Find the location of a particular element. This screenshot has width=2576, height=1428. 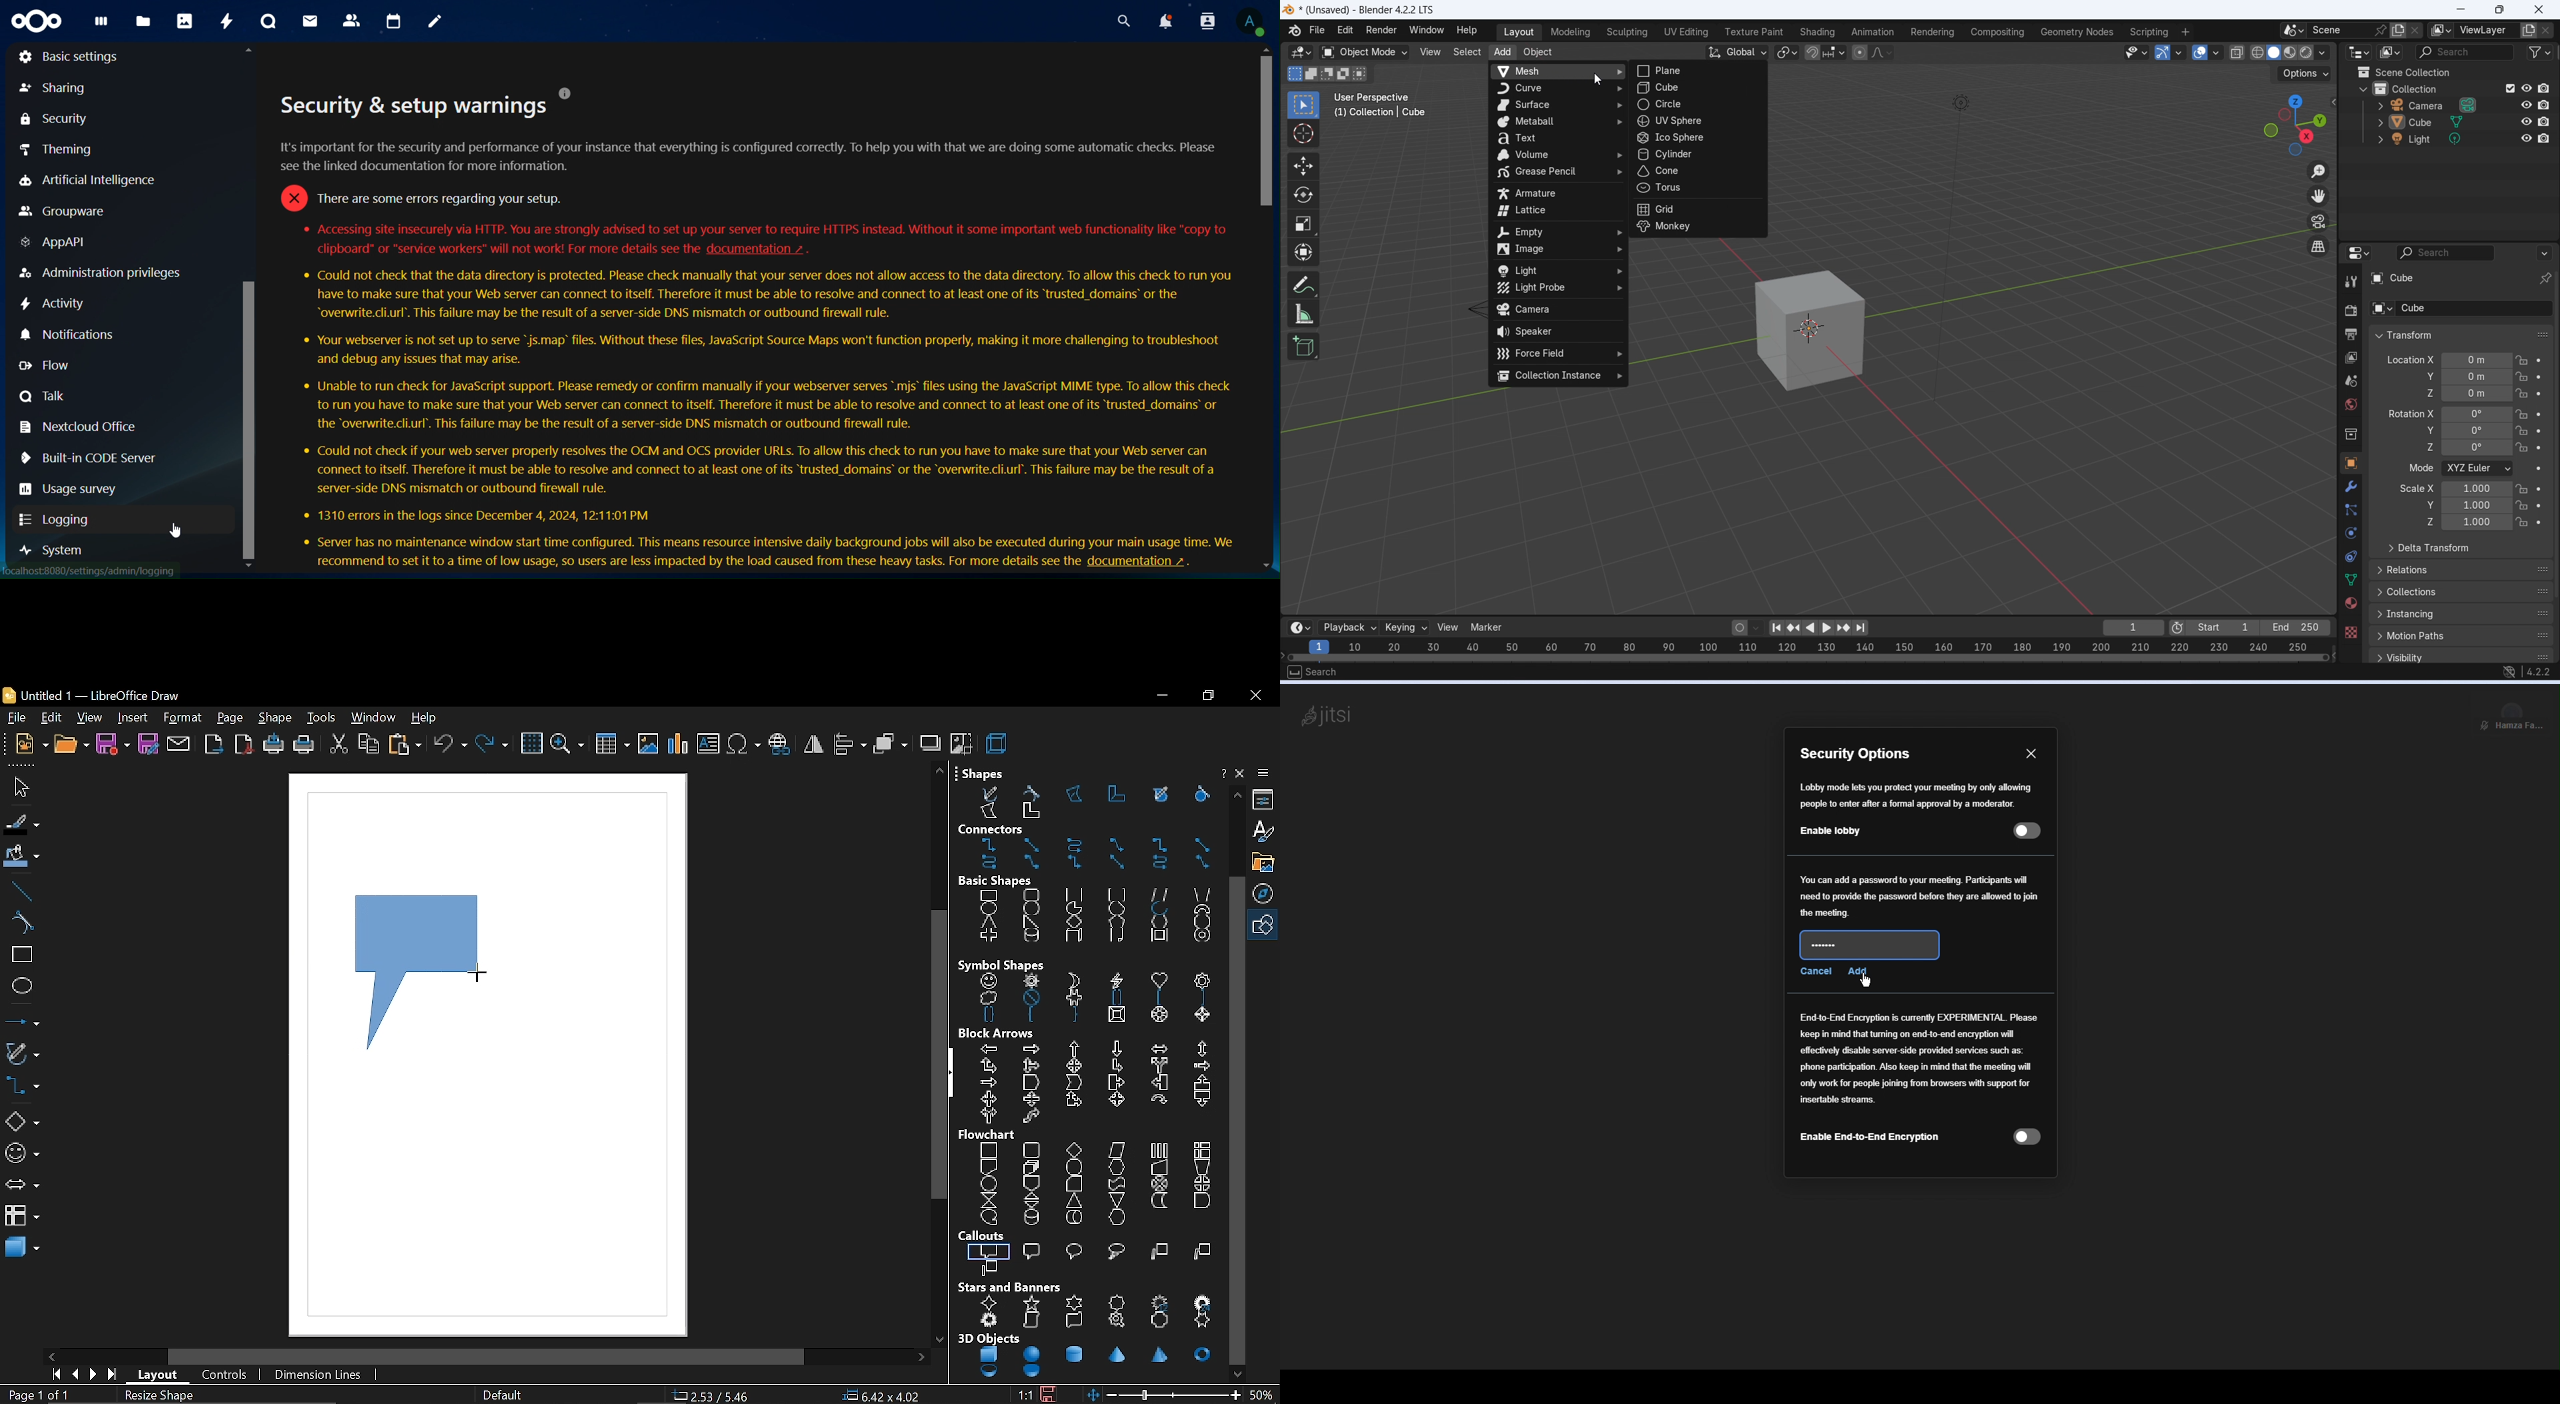

Cube layer is located at coordinates (2457, 277).